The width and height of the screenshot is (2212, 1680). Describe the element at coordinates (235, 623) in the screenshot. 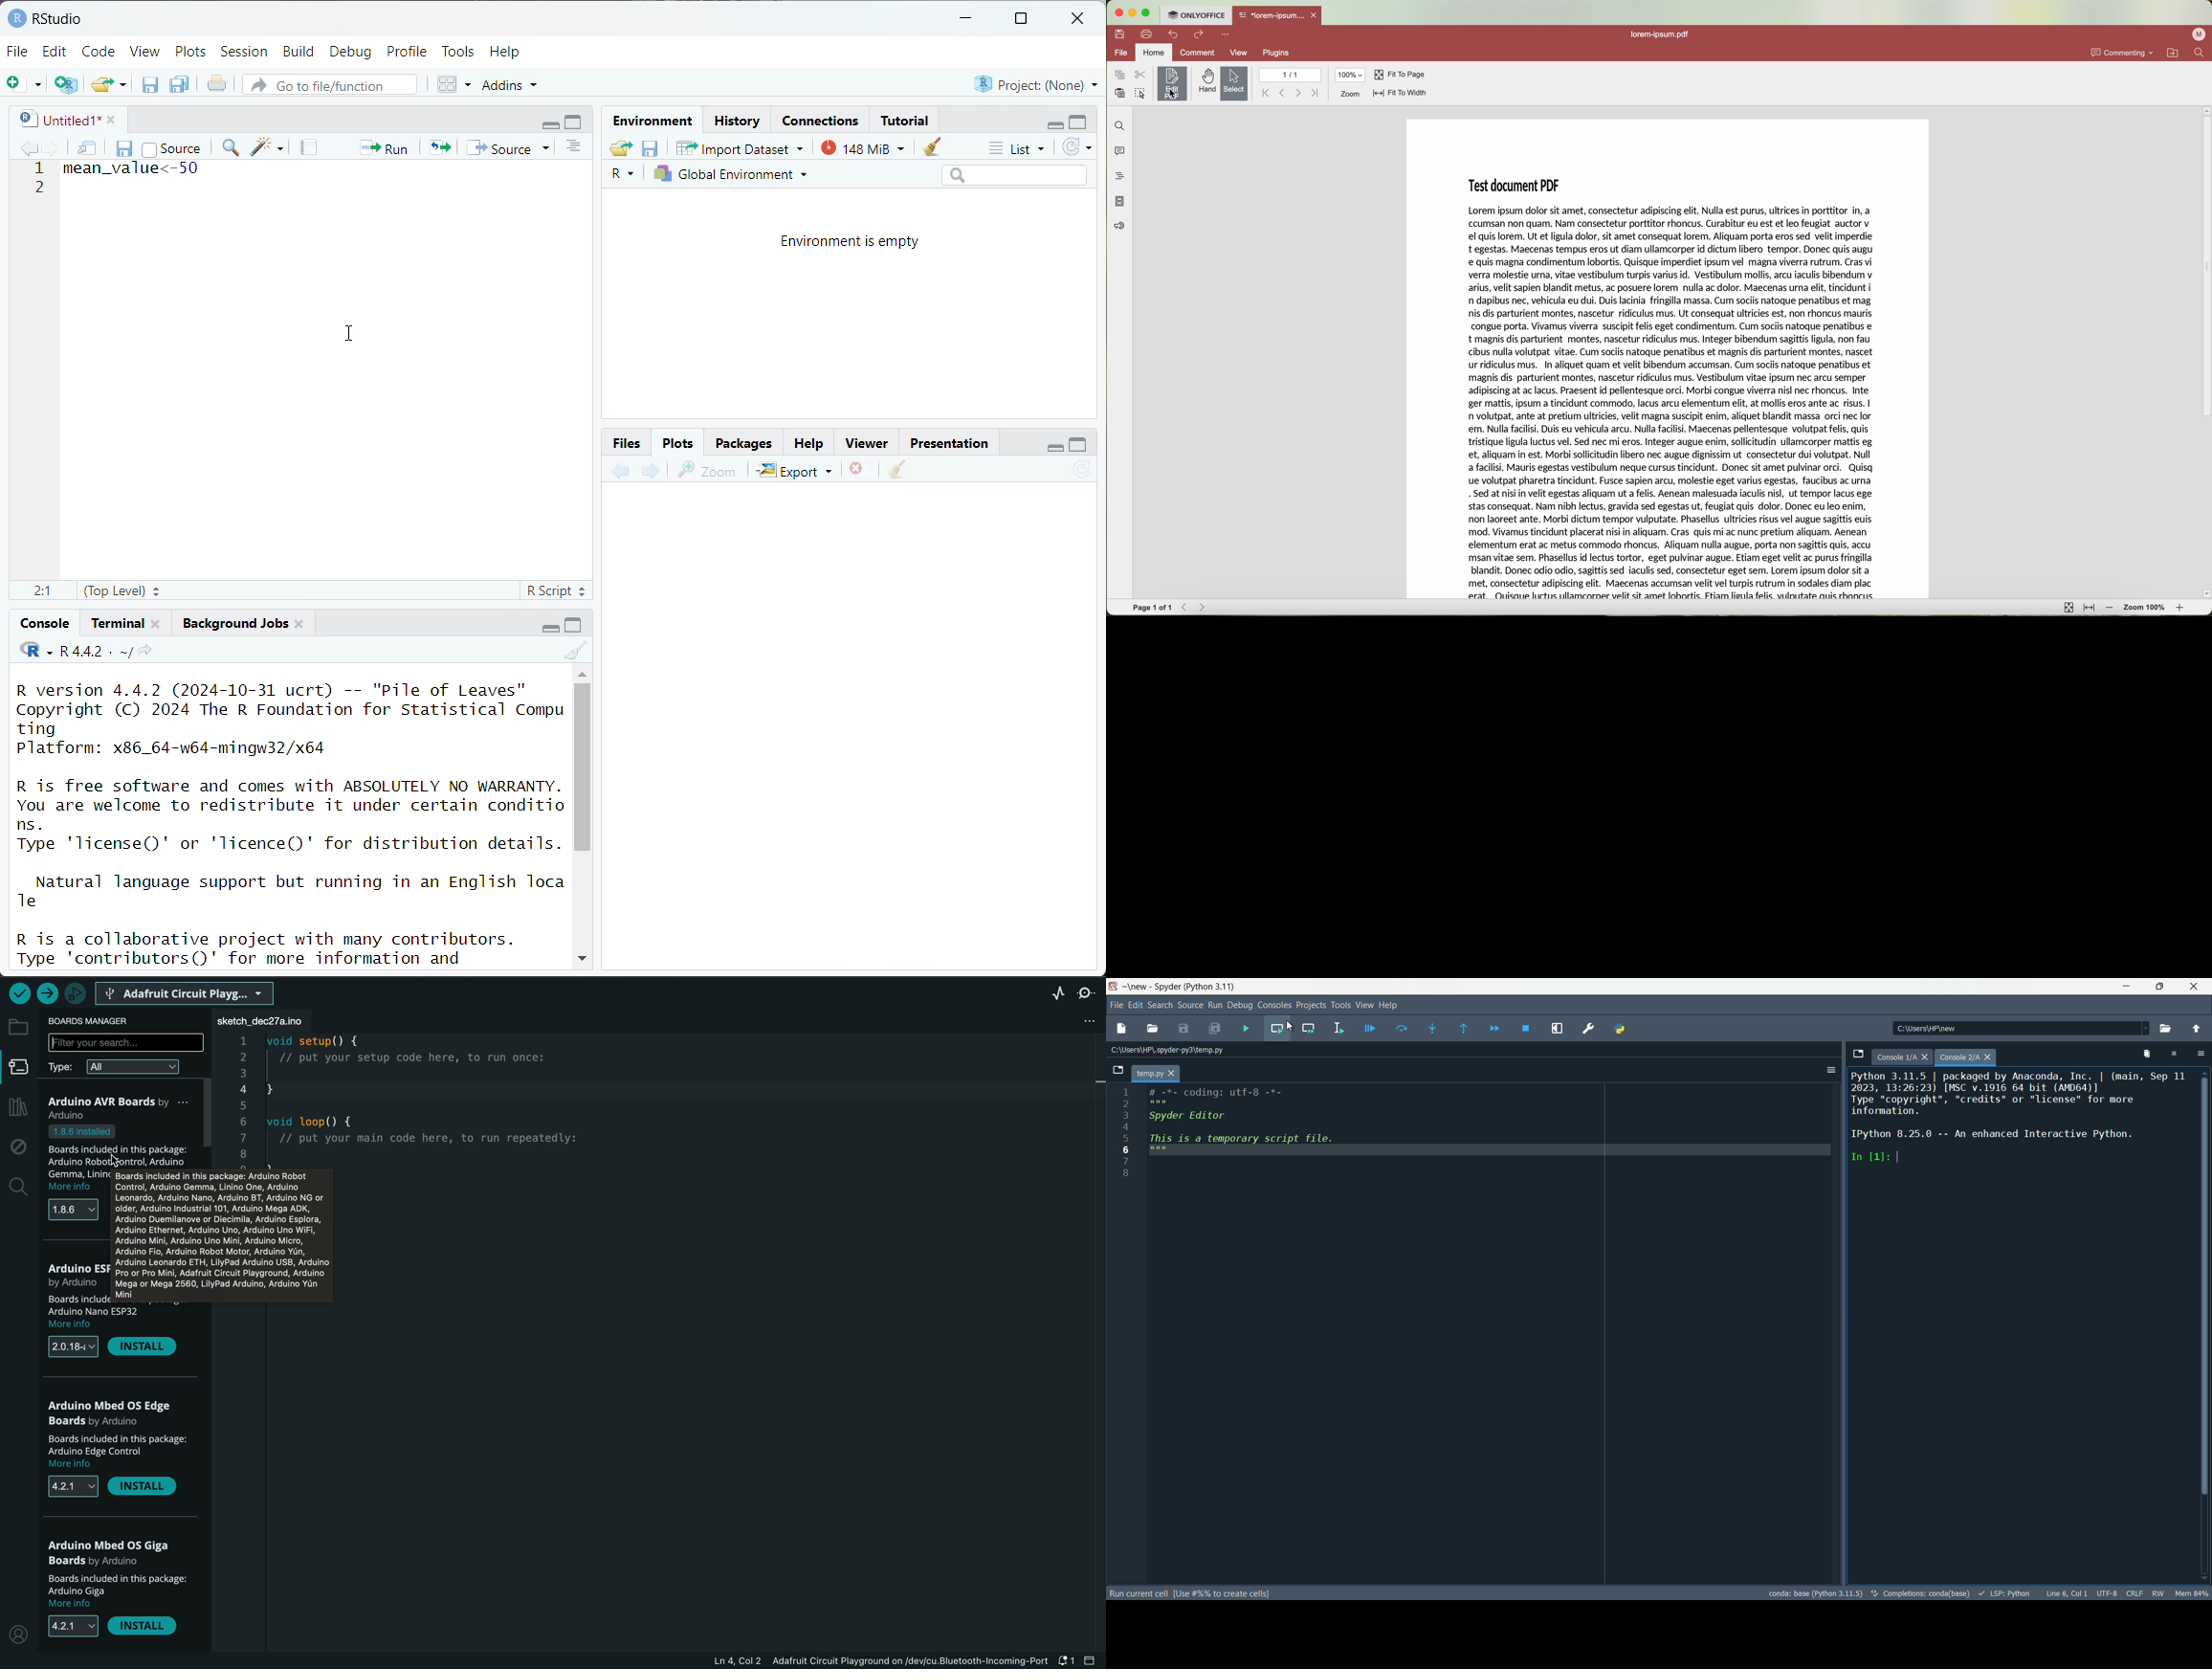

I see `Background jobs` at that location.